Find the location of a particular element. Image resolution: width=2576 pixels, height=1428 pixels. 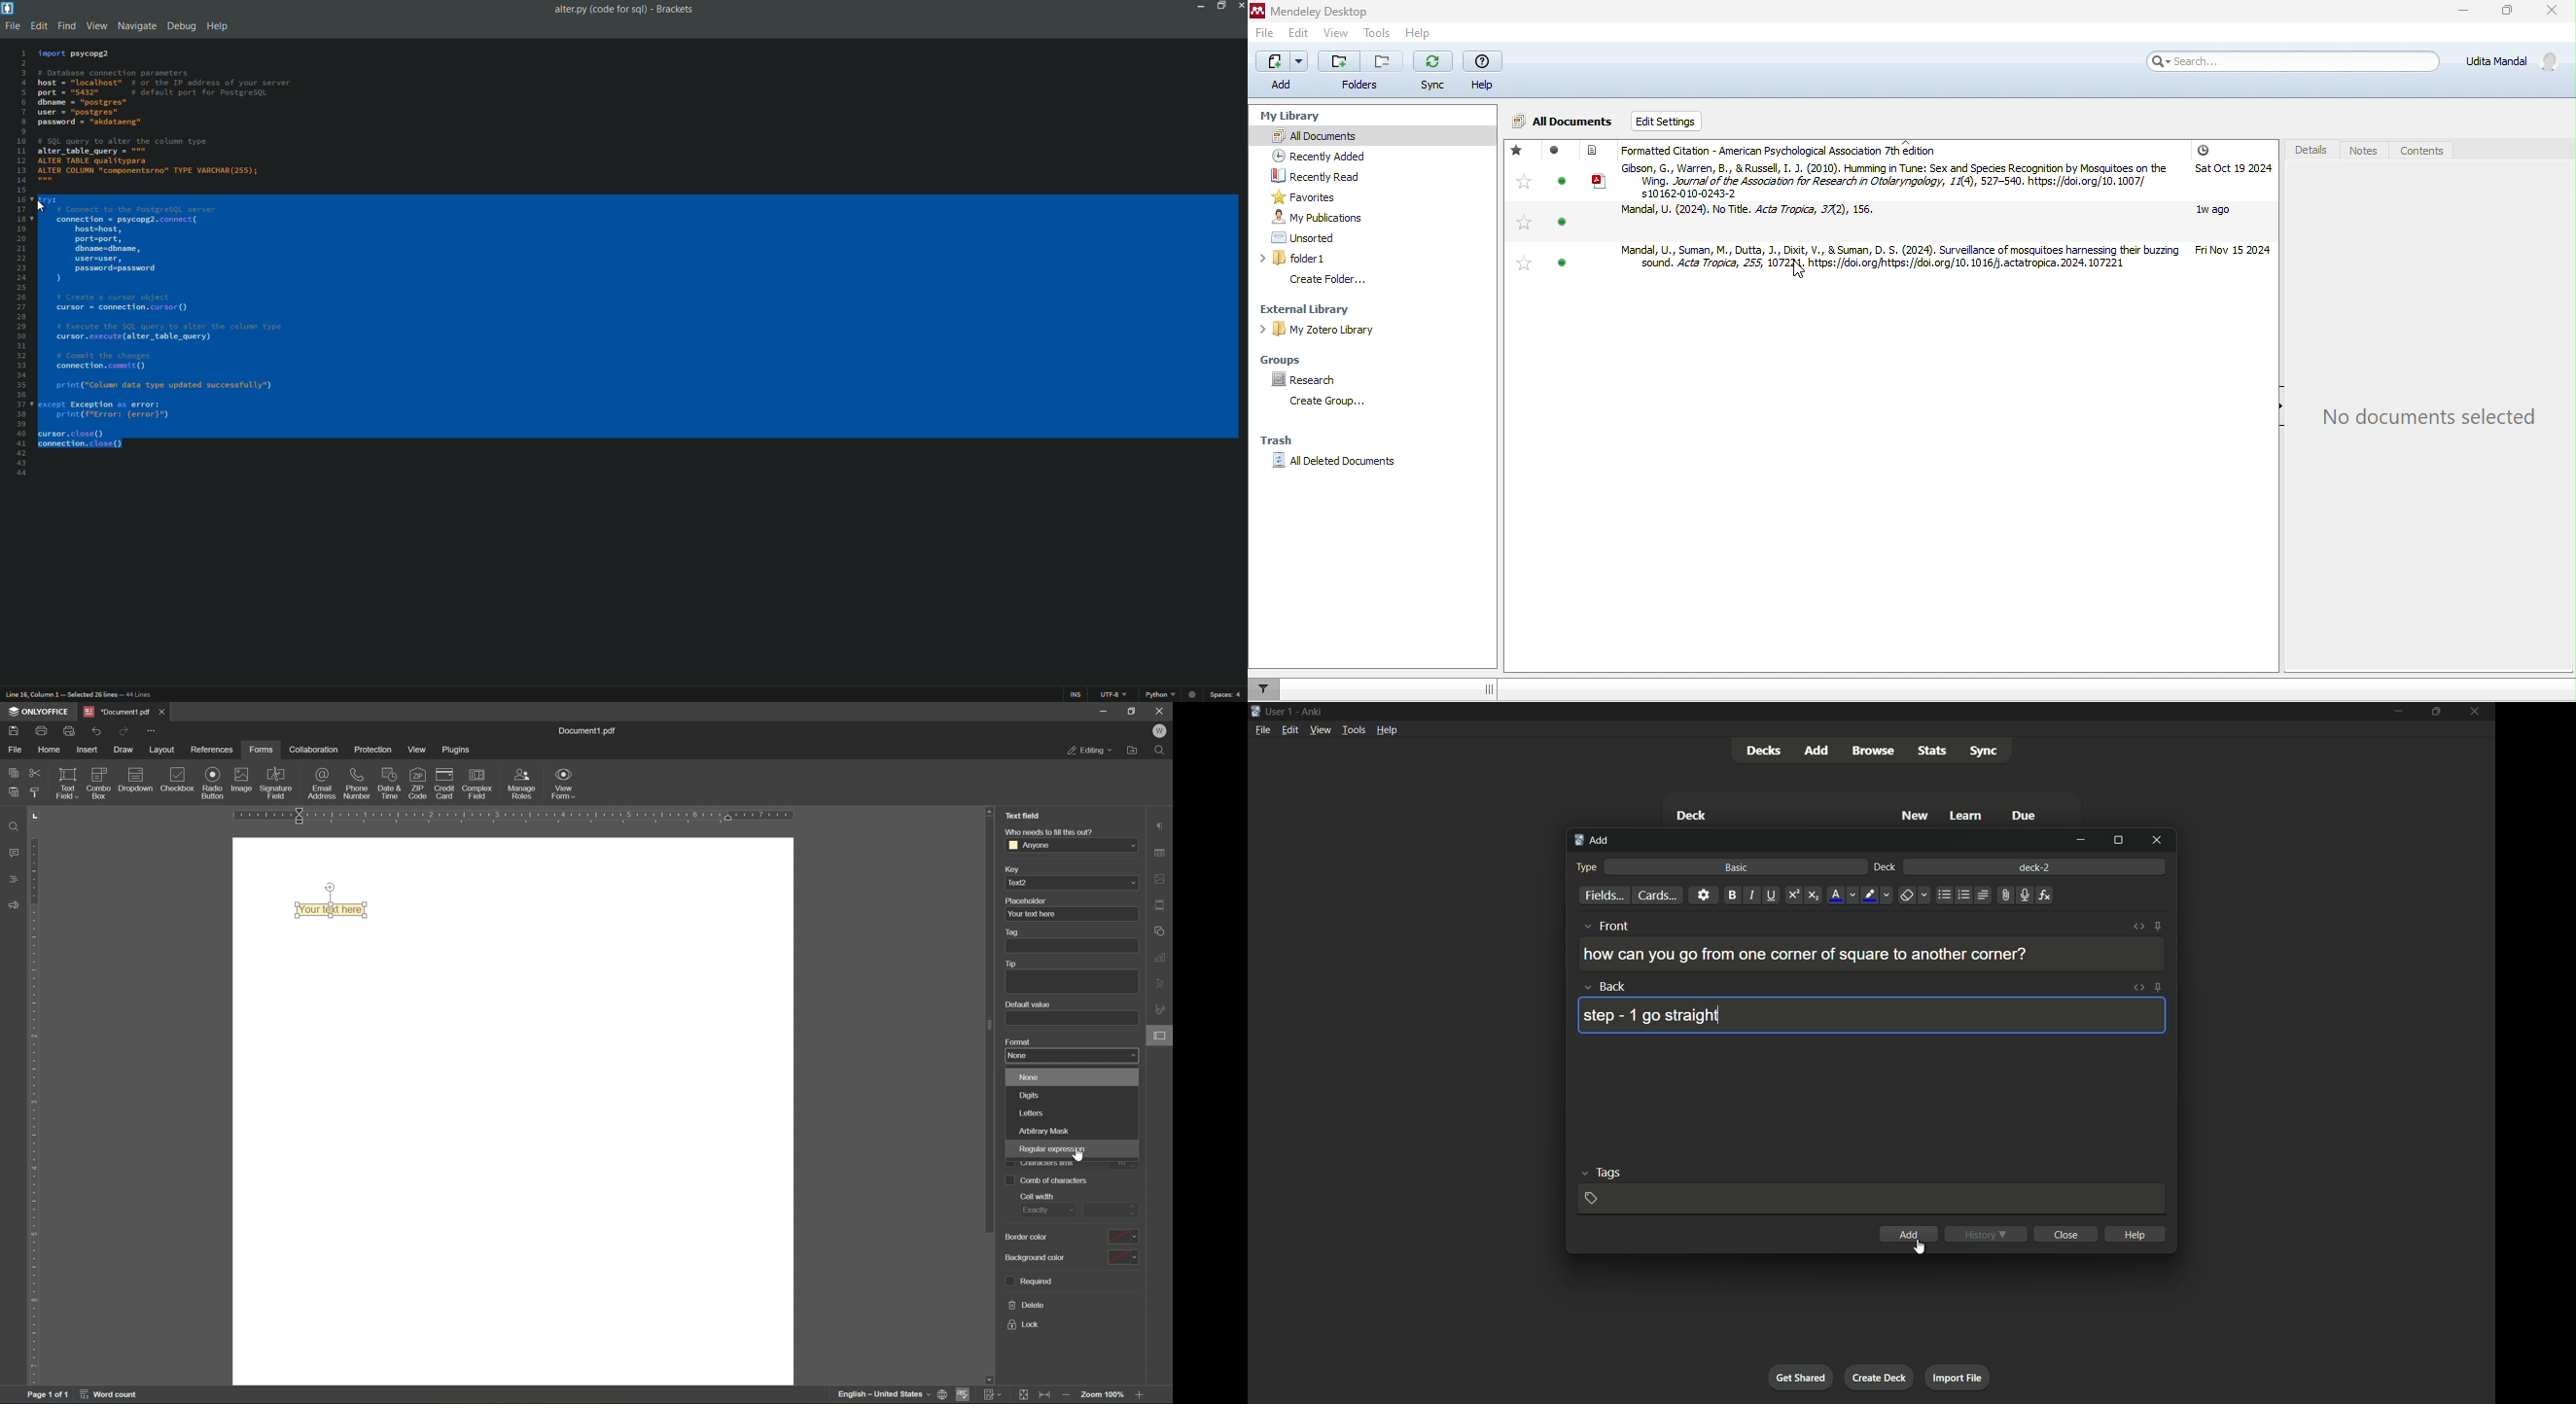

toggle html editor is located at coordinates (2139, 986).